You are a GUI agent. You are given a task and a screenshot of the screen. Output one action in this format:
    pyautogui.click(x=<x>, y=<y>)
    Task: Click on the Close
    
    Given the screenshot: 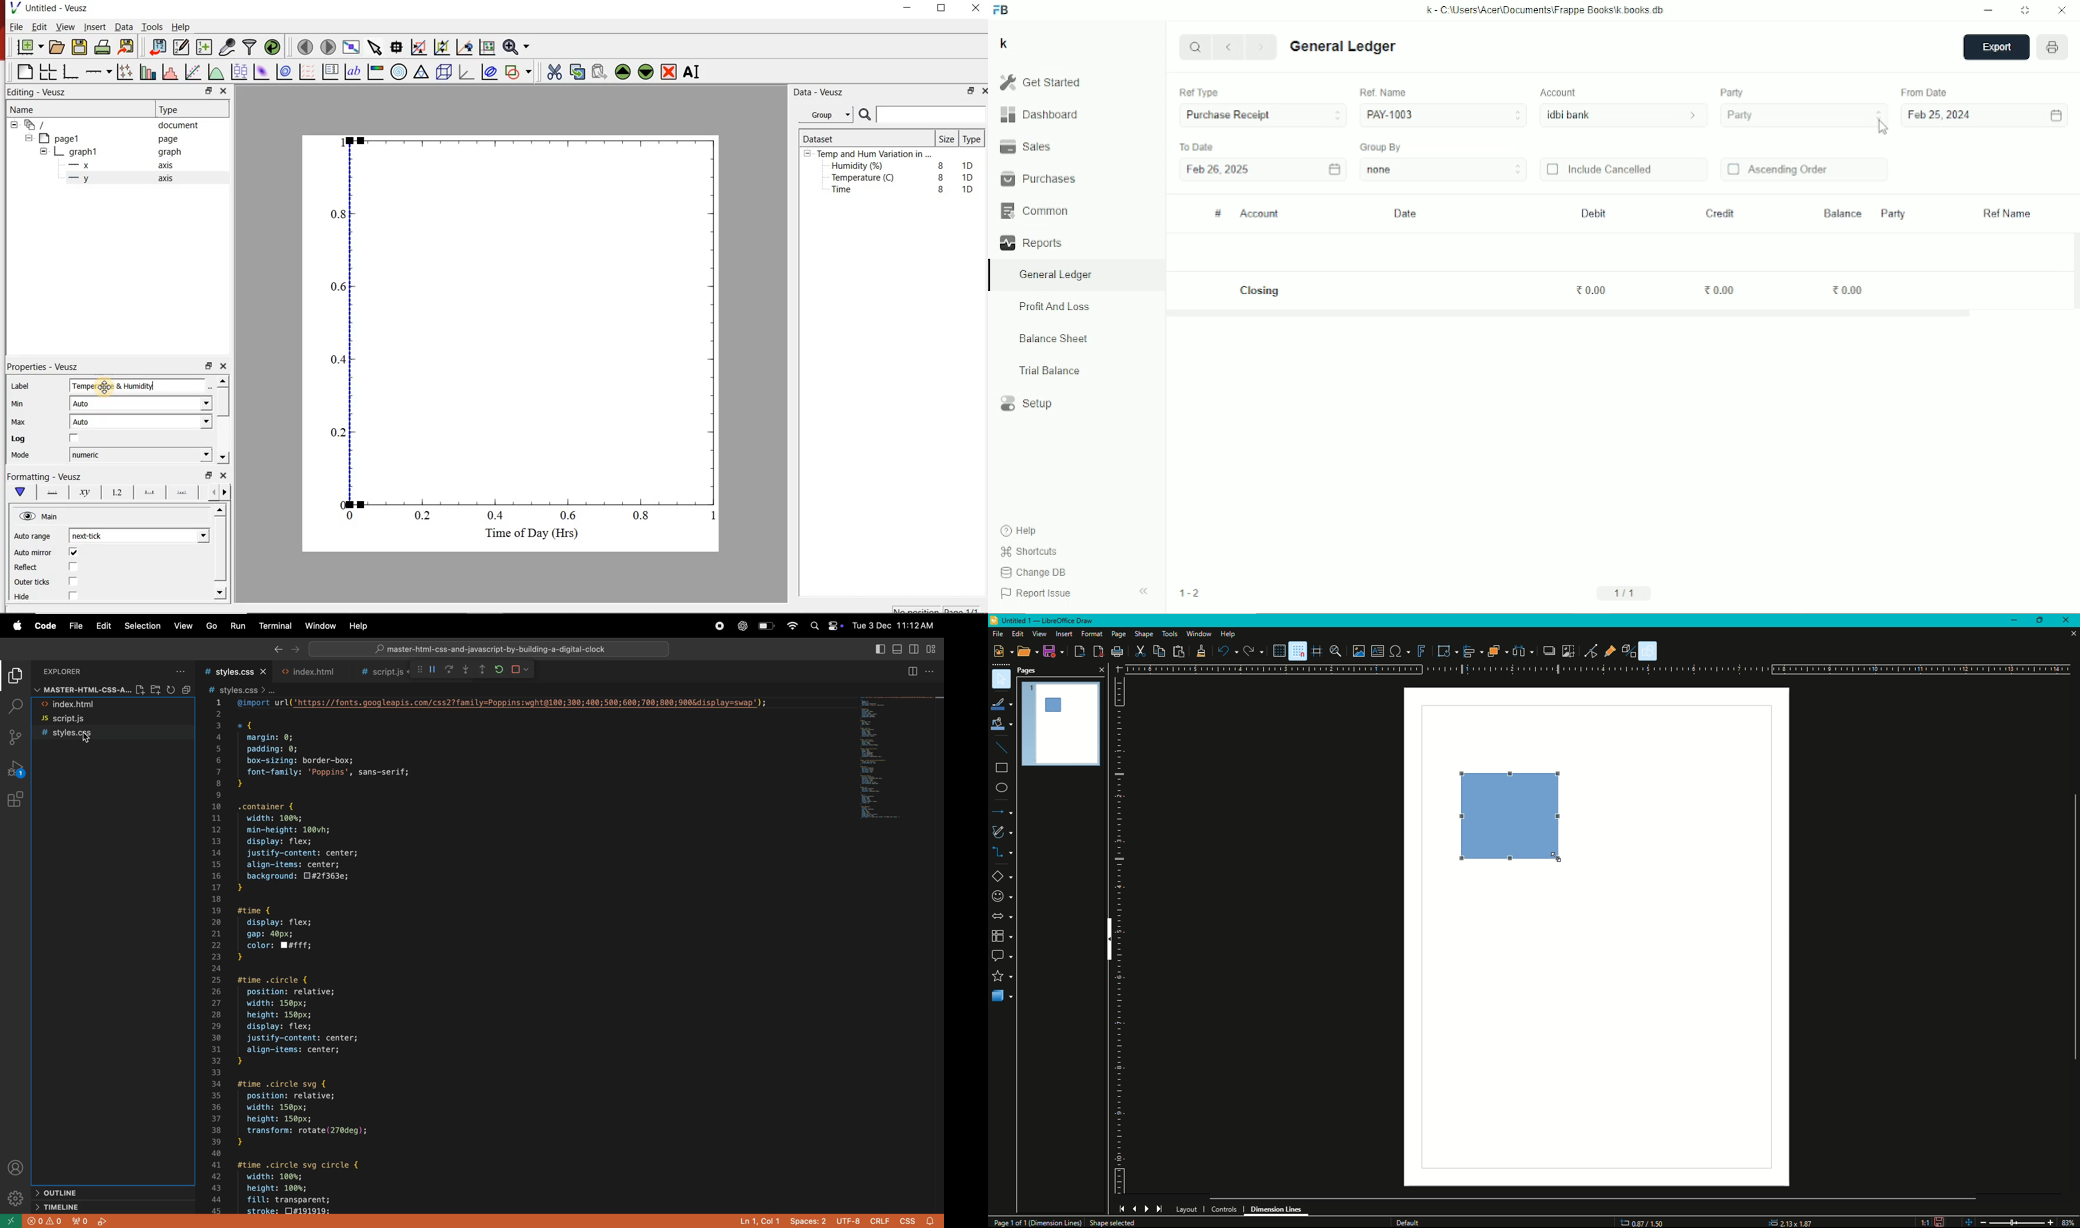 What is the action you would take?
    pyautogui.click(x=2069, y=621)
    